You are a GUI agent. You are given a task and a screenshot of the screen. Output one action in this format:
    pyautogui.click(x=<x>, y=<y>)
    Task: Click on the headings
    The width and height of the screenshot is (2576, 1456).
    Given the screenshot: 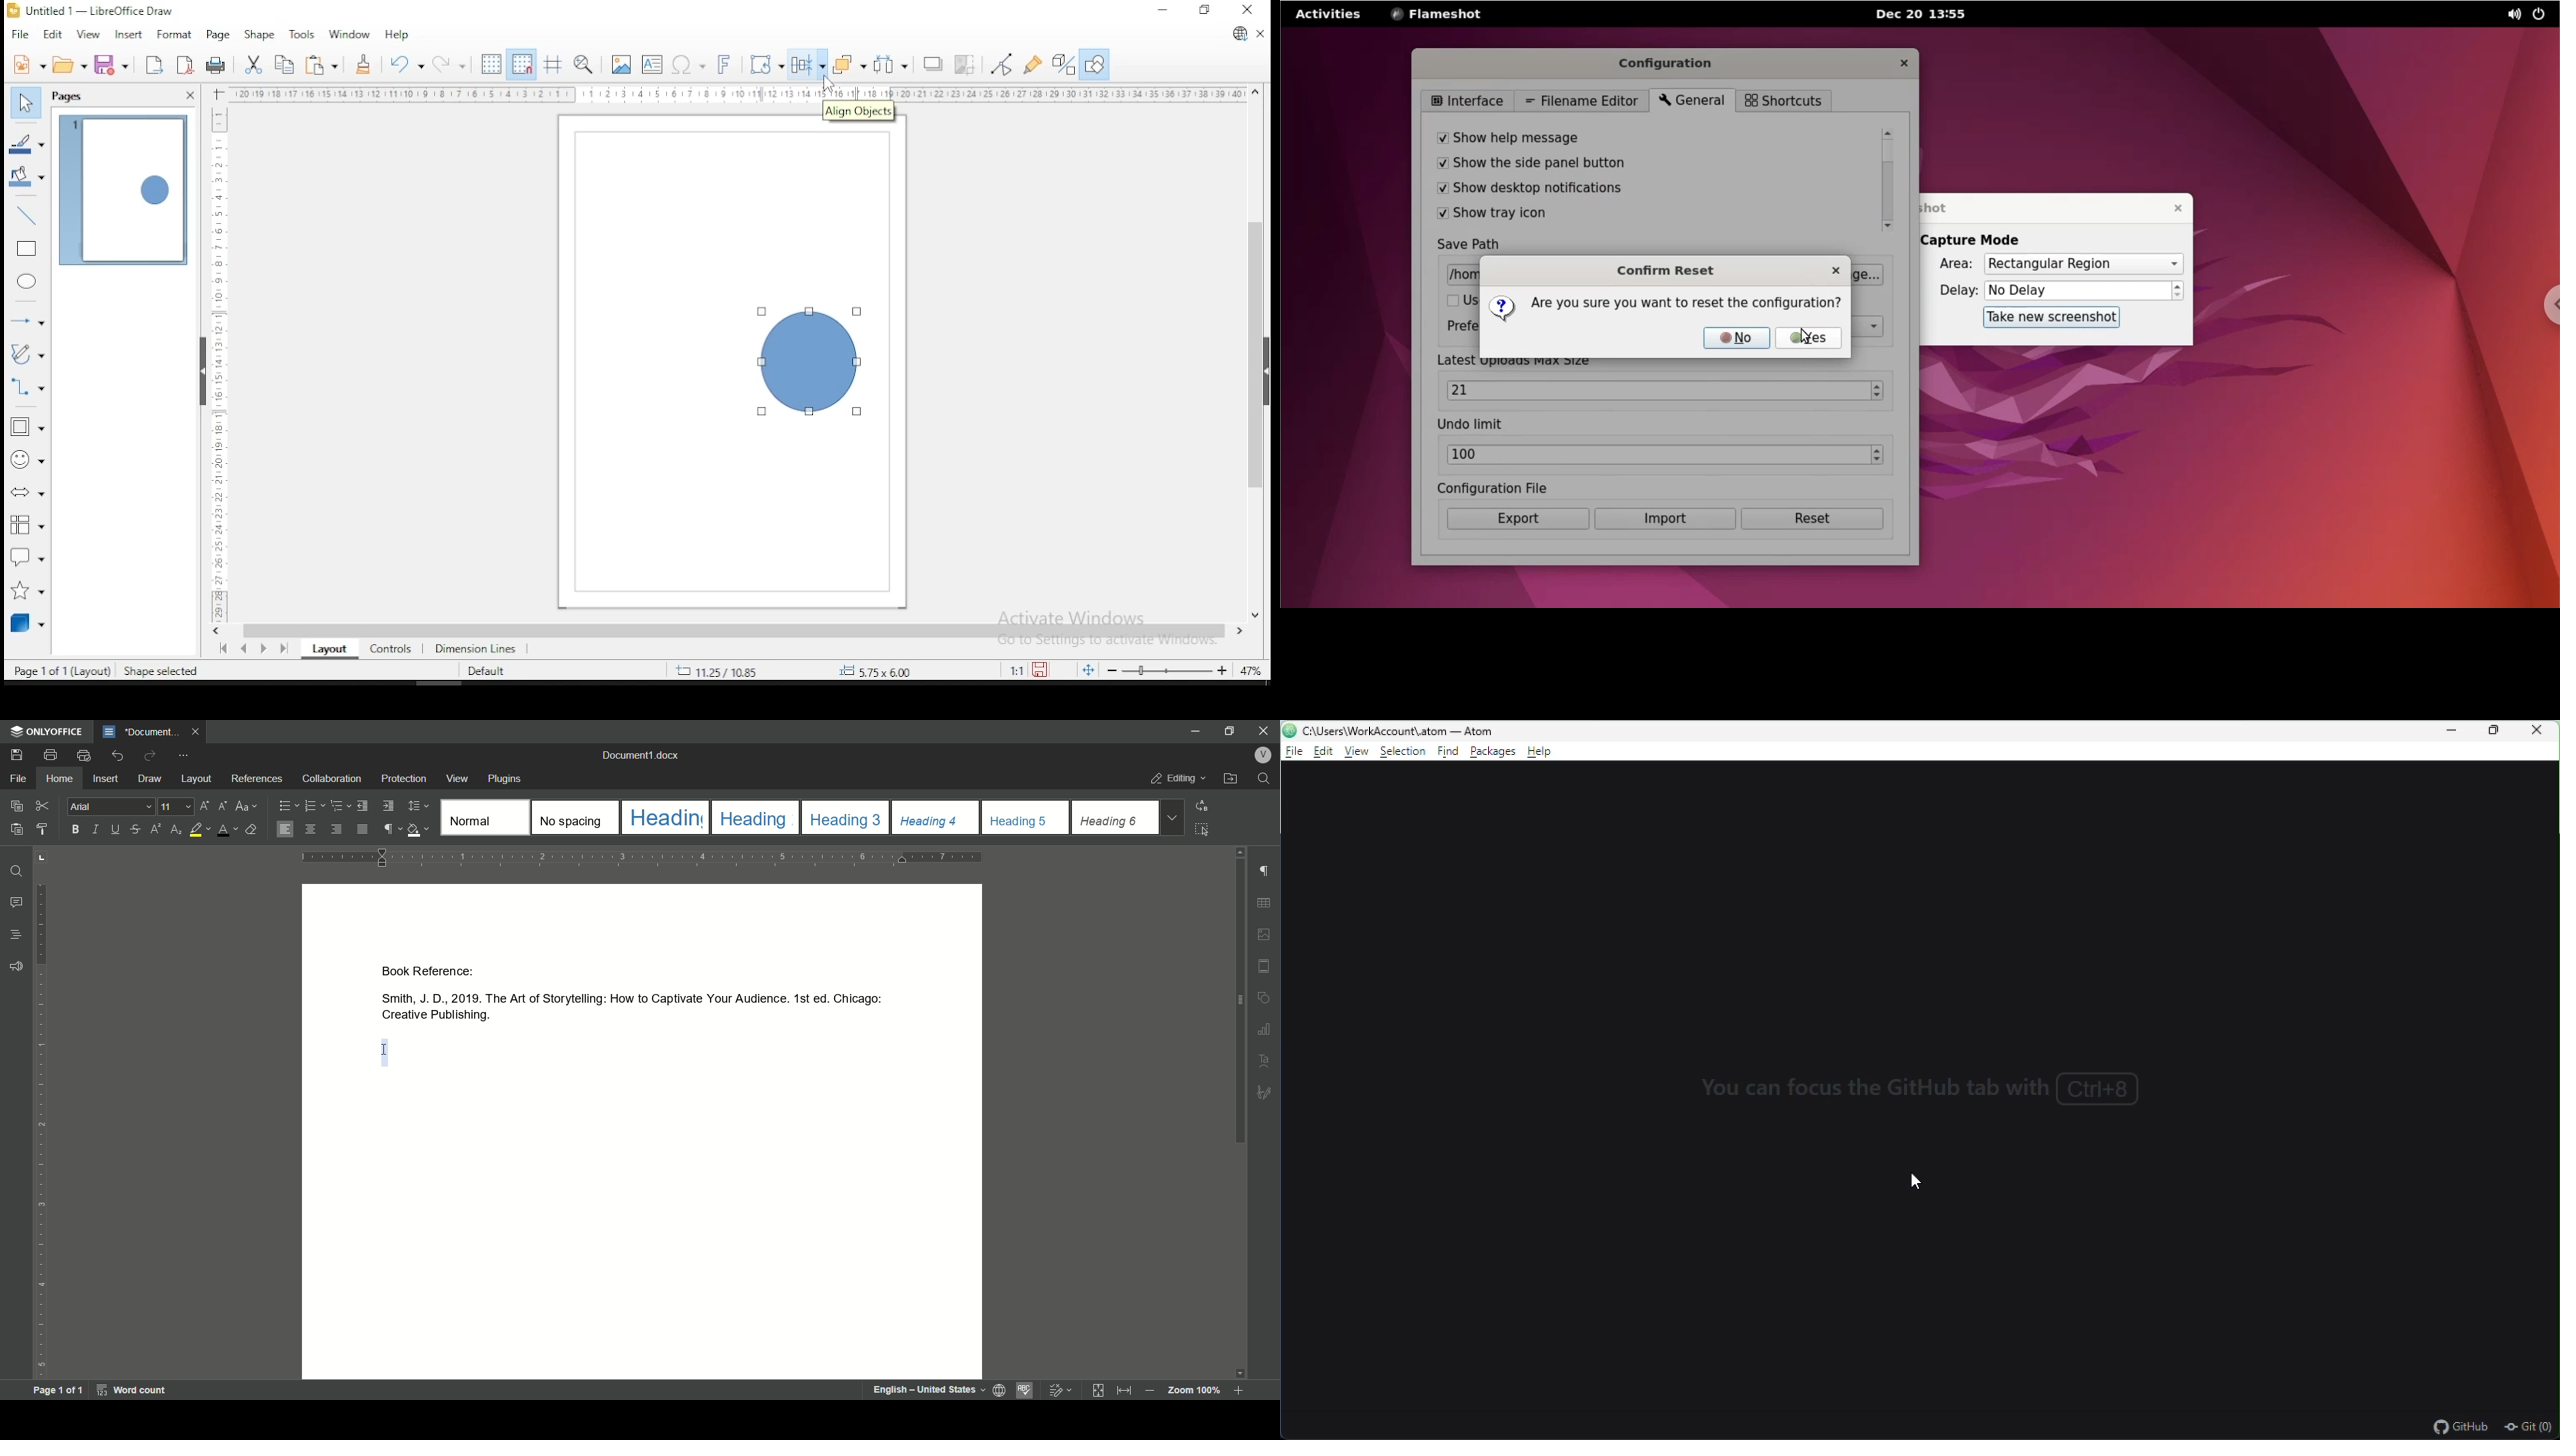 What is the action you would take?
    pyautogui.click(x=1115, y=817)
    